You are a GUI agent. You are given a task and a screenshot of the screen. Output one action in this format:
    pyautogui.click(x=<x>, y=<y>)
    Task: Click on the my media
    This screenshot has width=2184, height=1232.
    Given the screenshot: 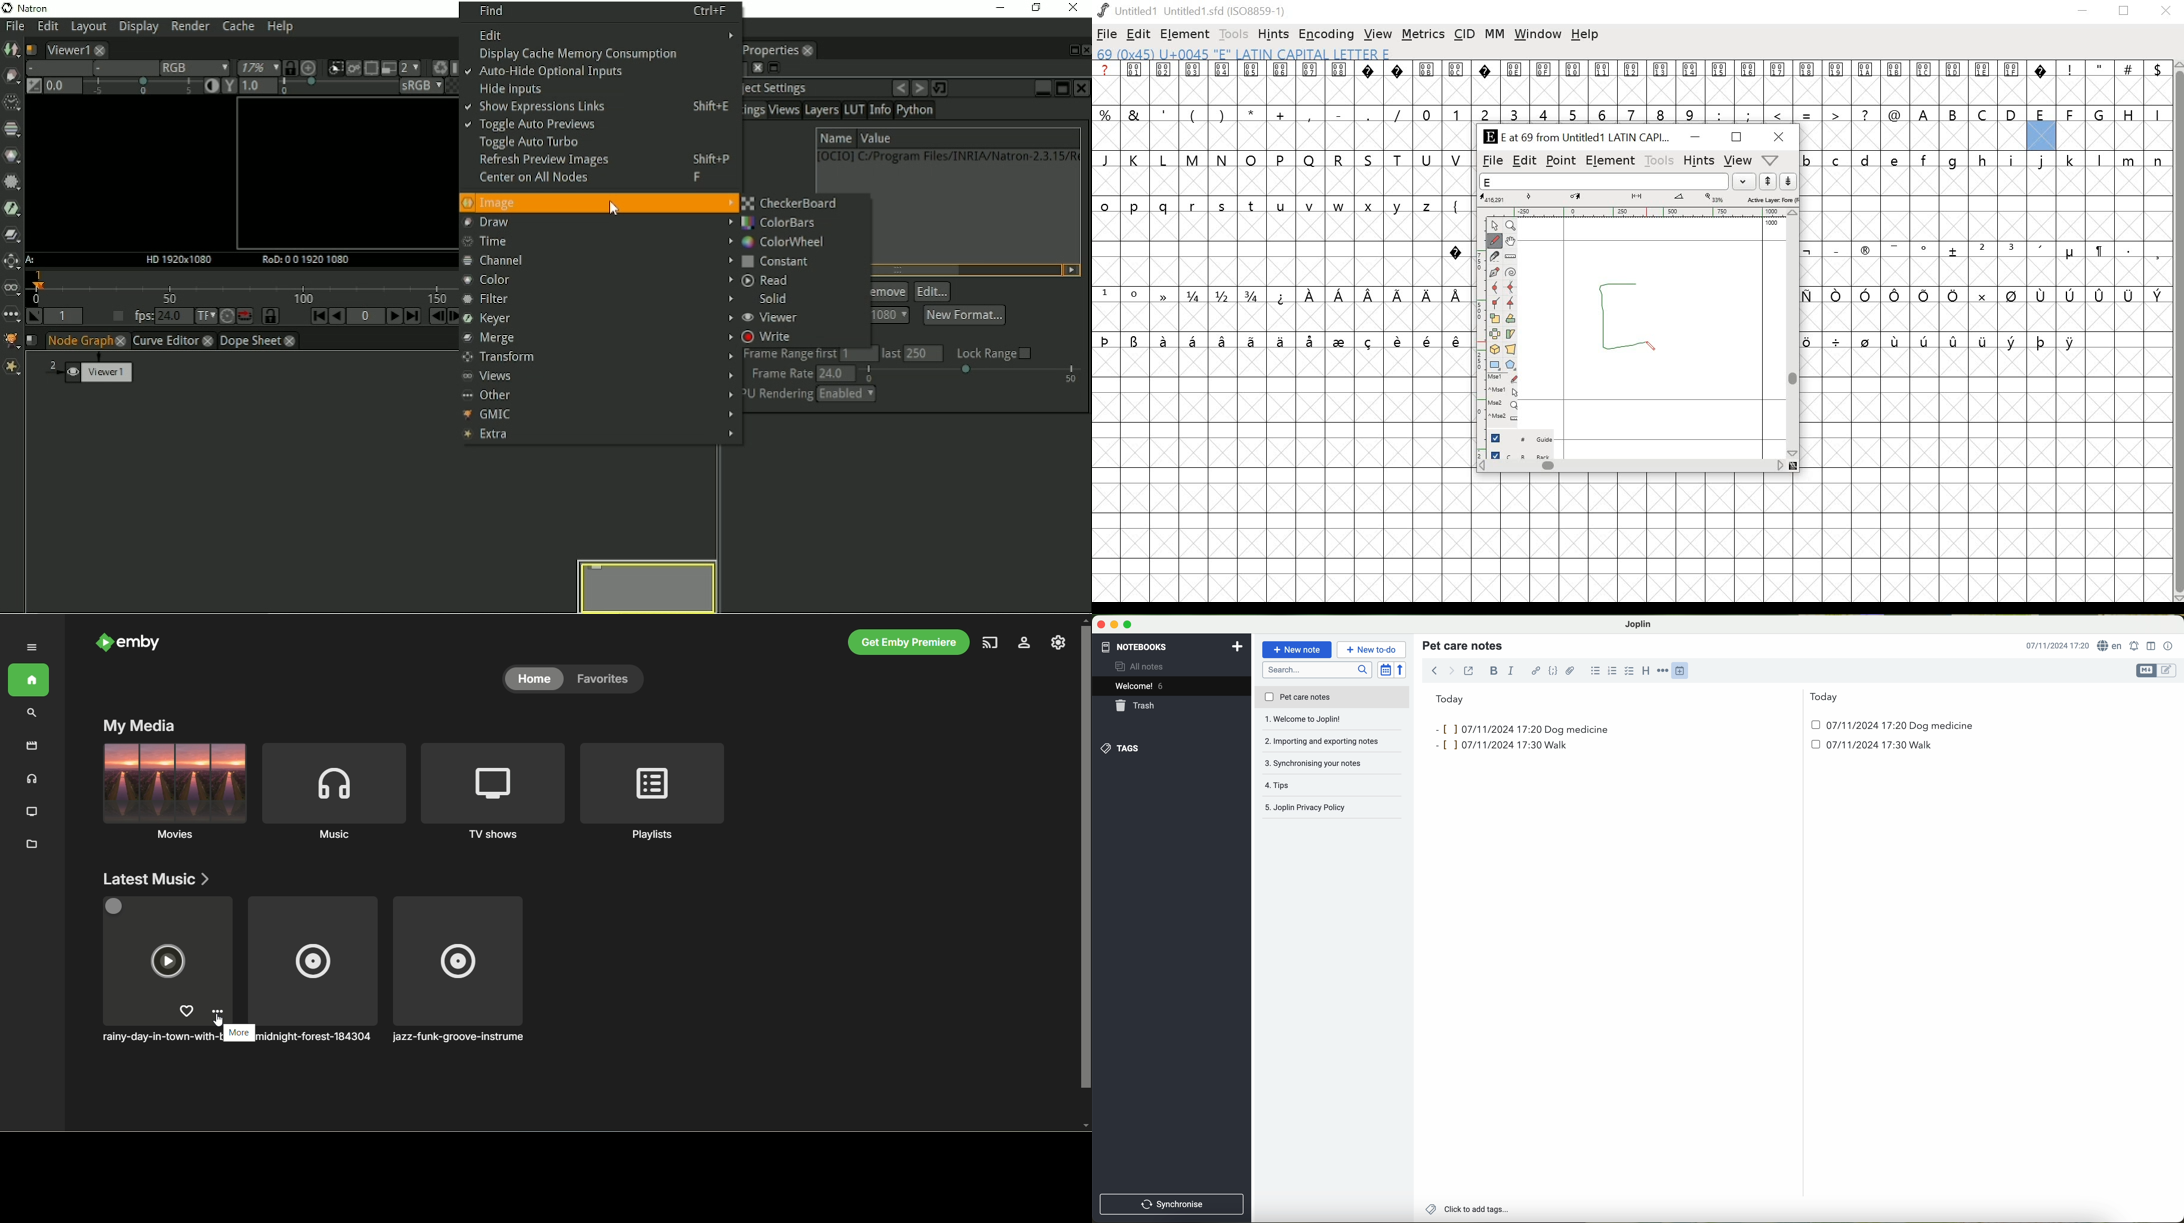 What is the action you would take?
    pyautogui.click(x=138, y=727)
    